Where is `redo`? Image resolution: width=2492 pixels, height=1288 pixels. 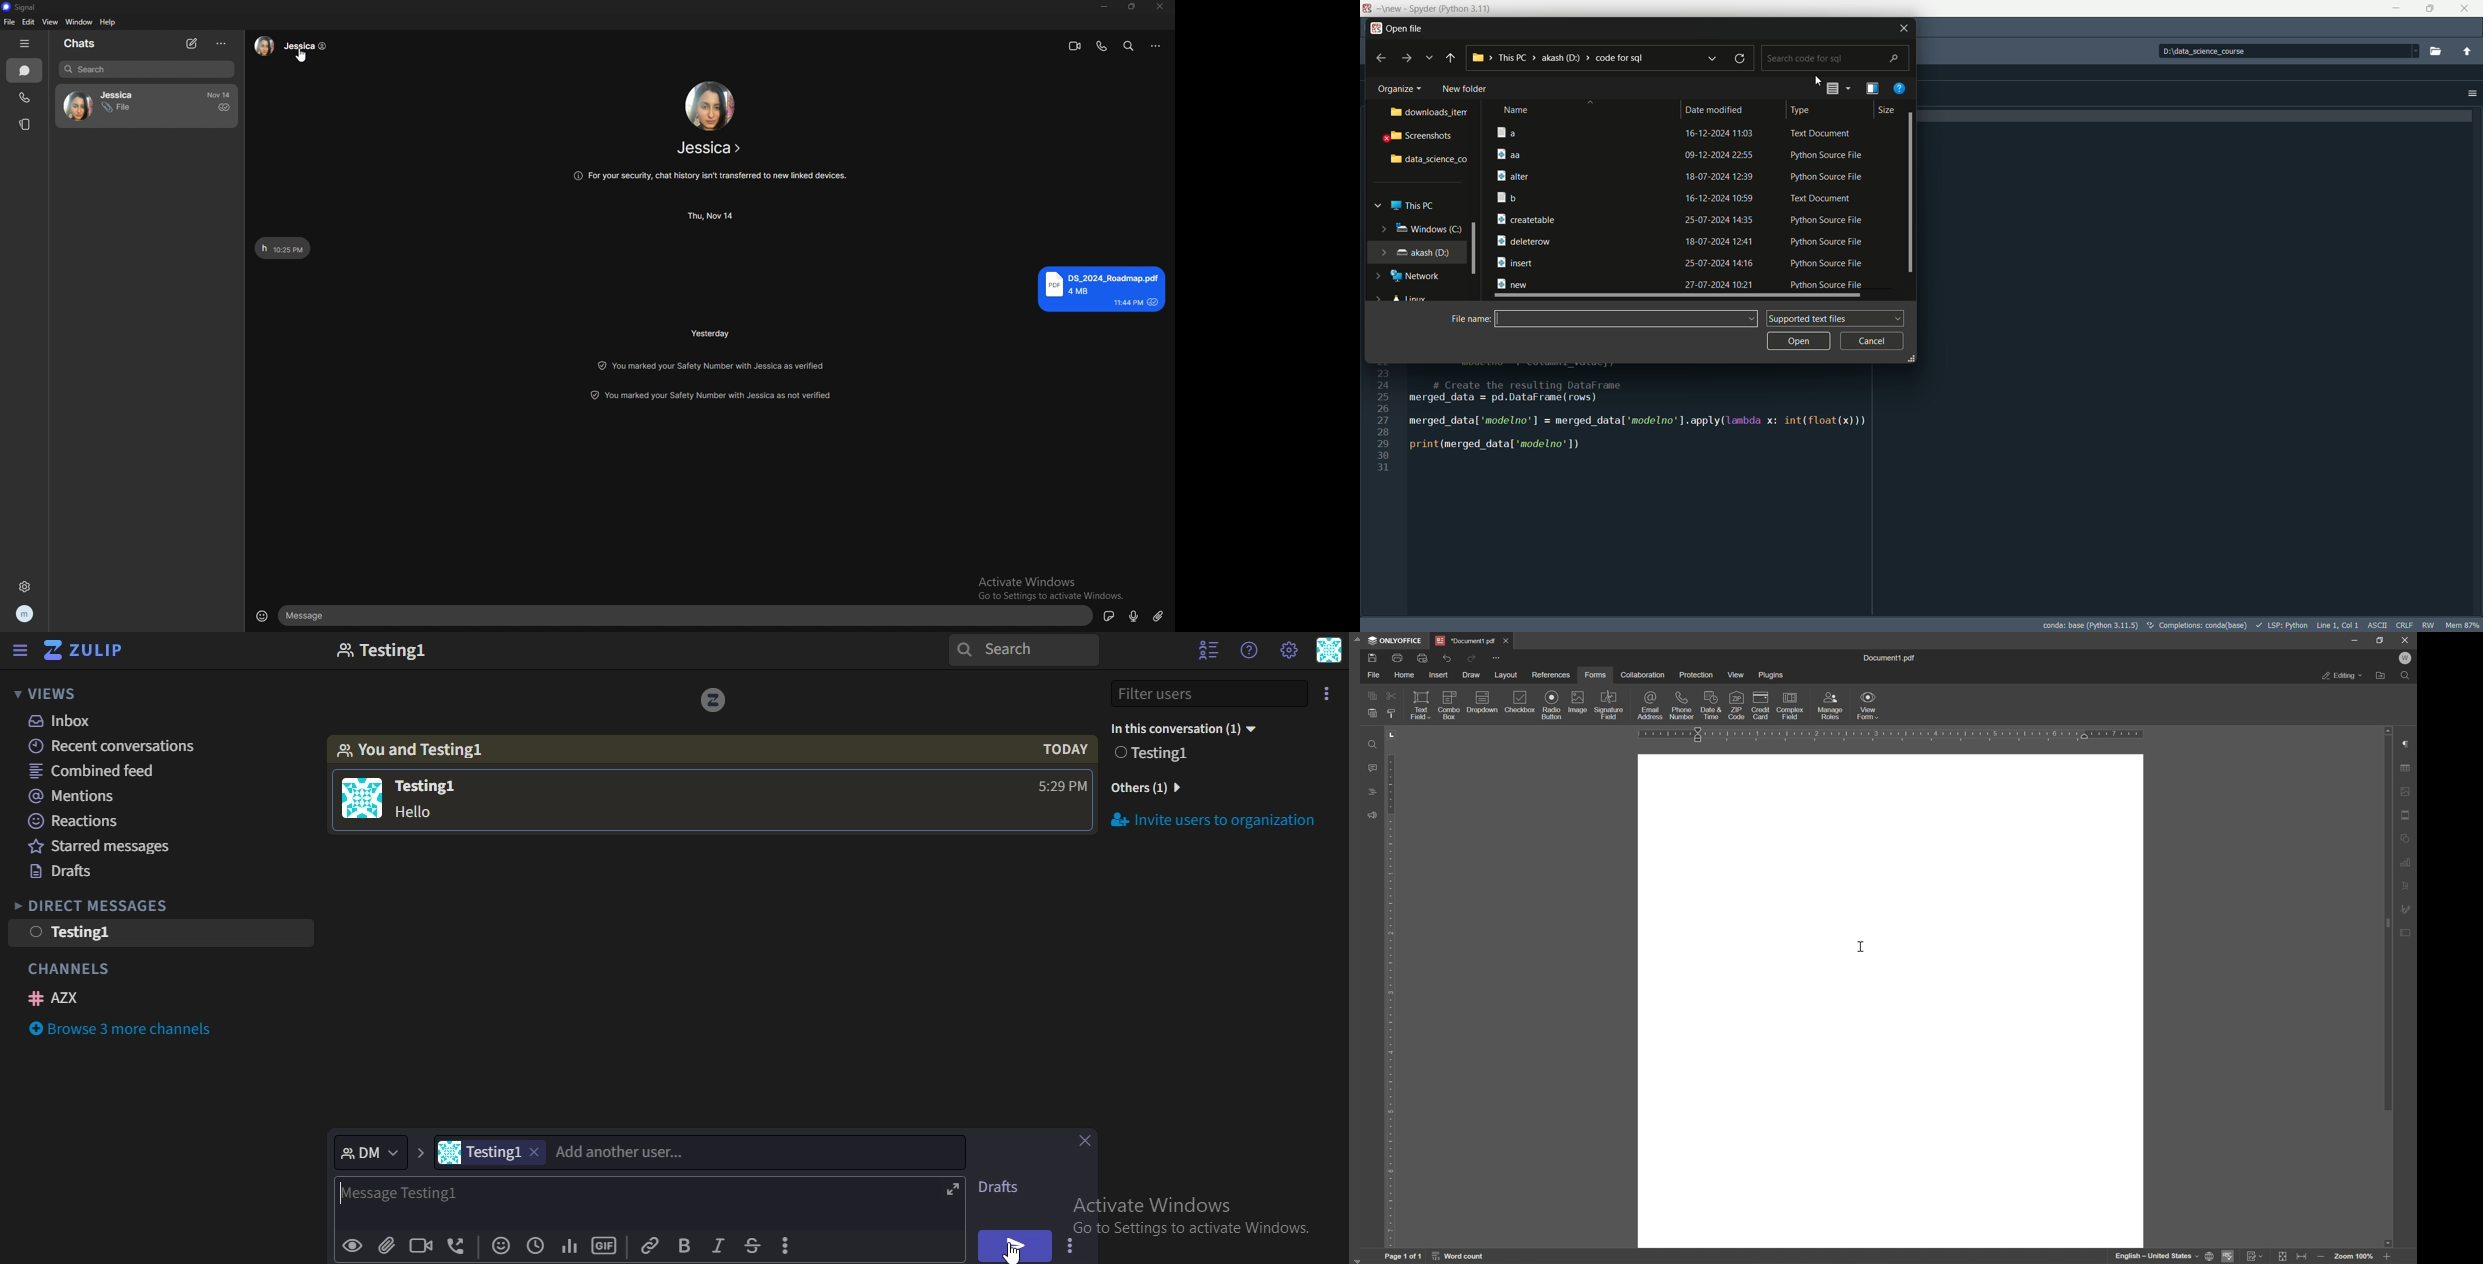 redo is located at coordinates (1469, 659).